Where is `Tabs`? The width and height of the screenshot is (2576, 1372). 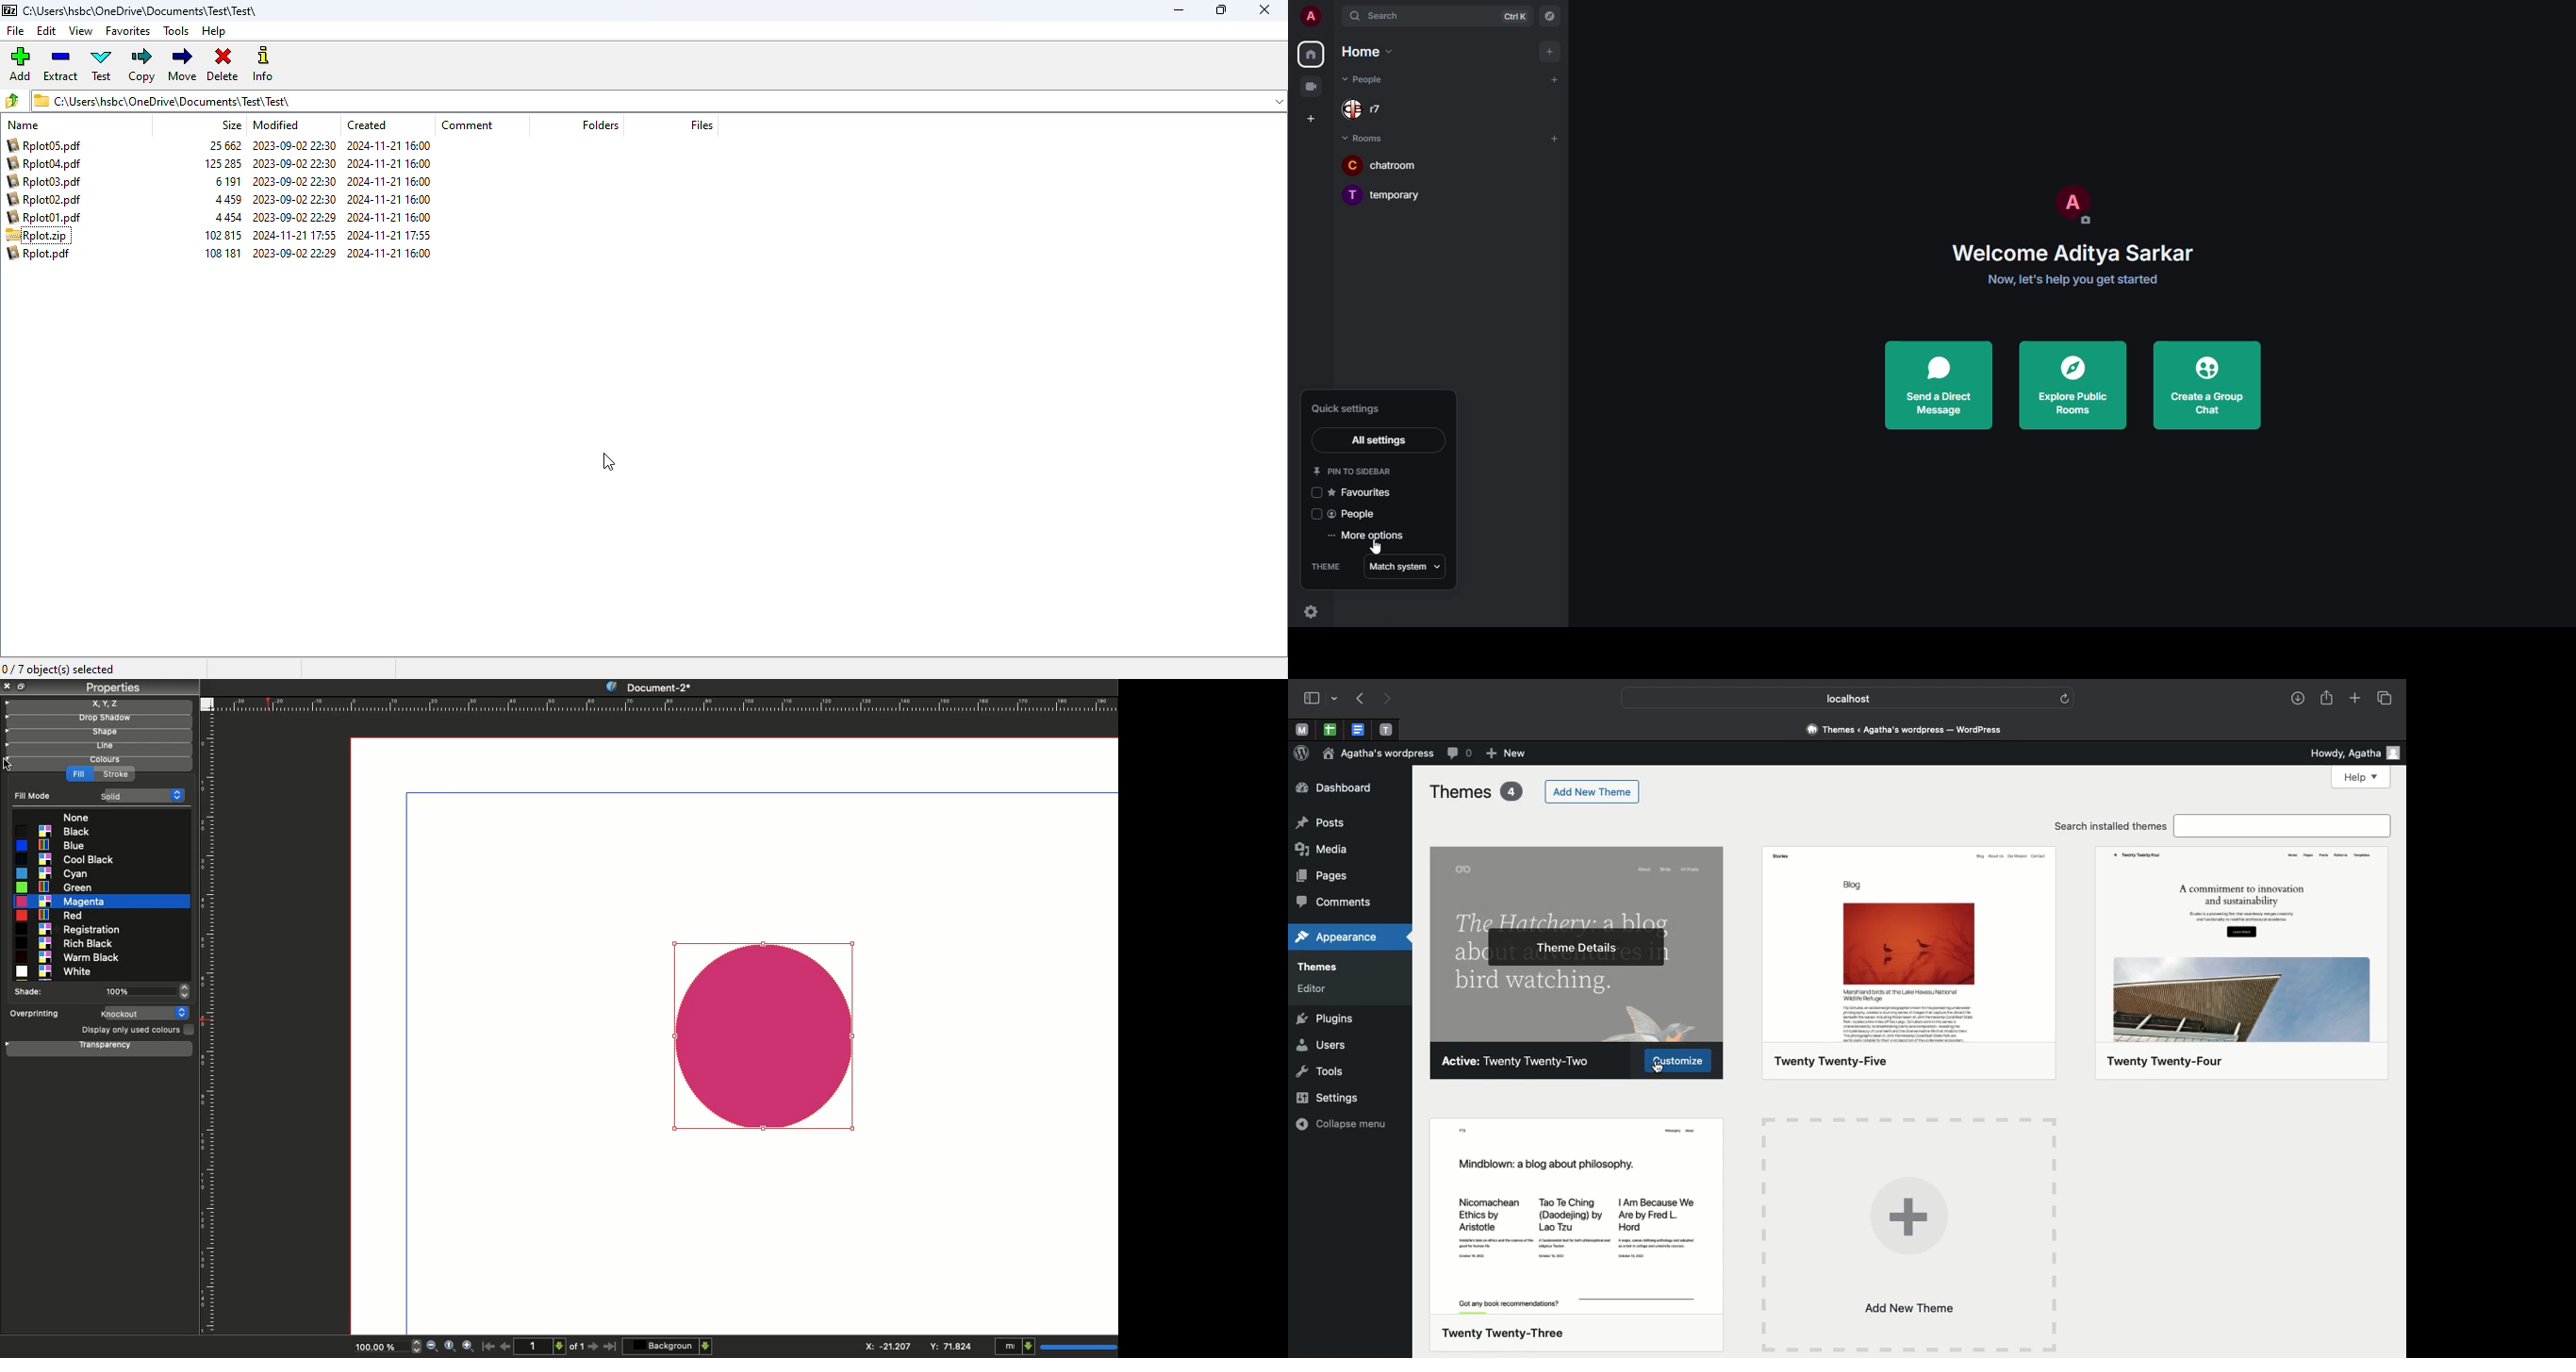 Tabs is located at coordinates (2386, 698).